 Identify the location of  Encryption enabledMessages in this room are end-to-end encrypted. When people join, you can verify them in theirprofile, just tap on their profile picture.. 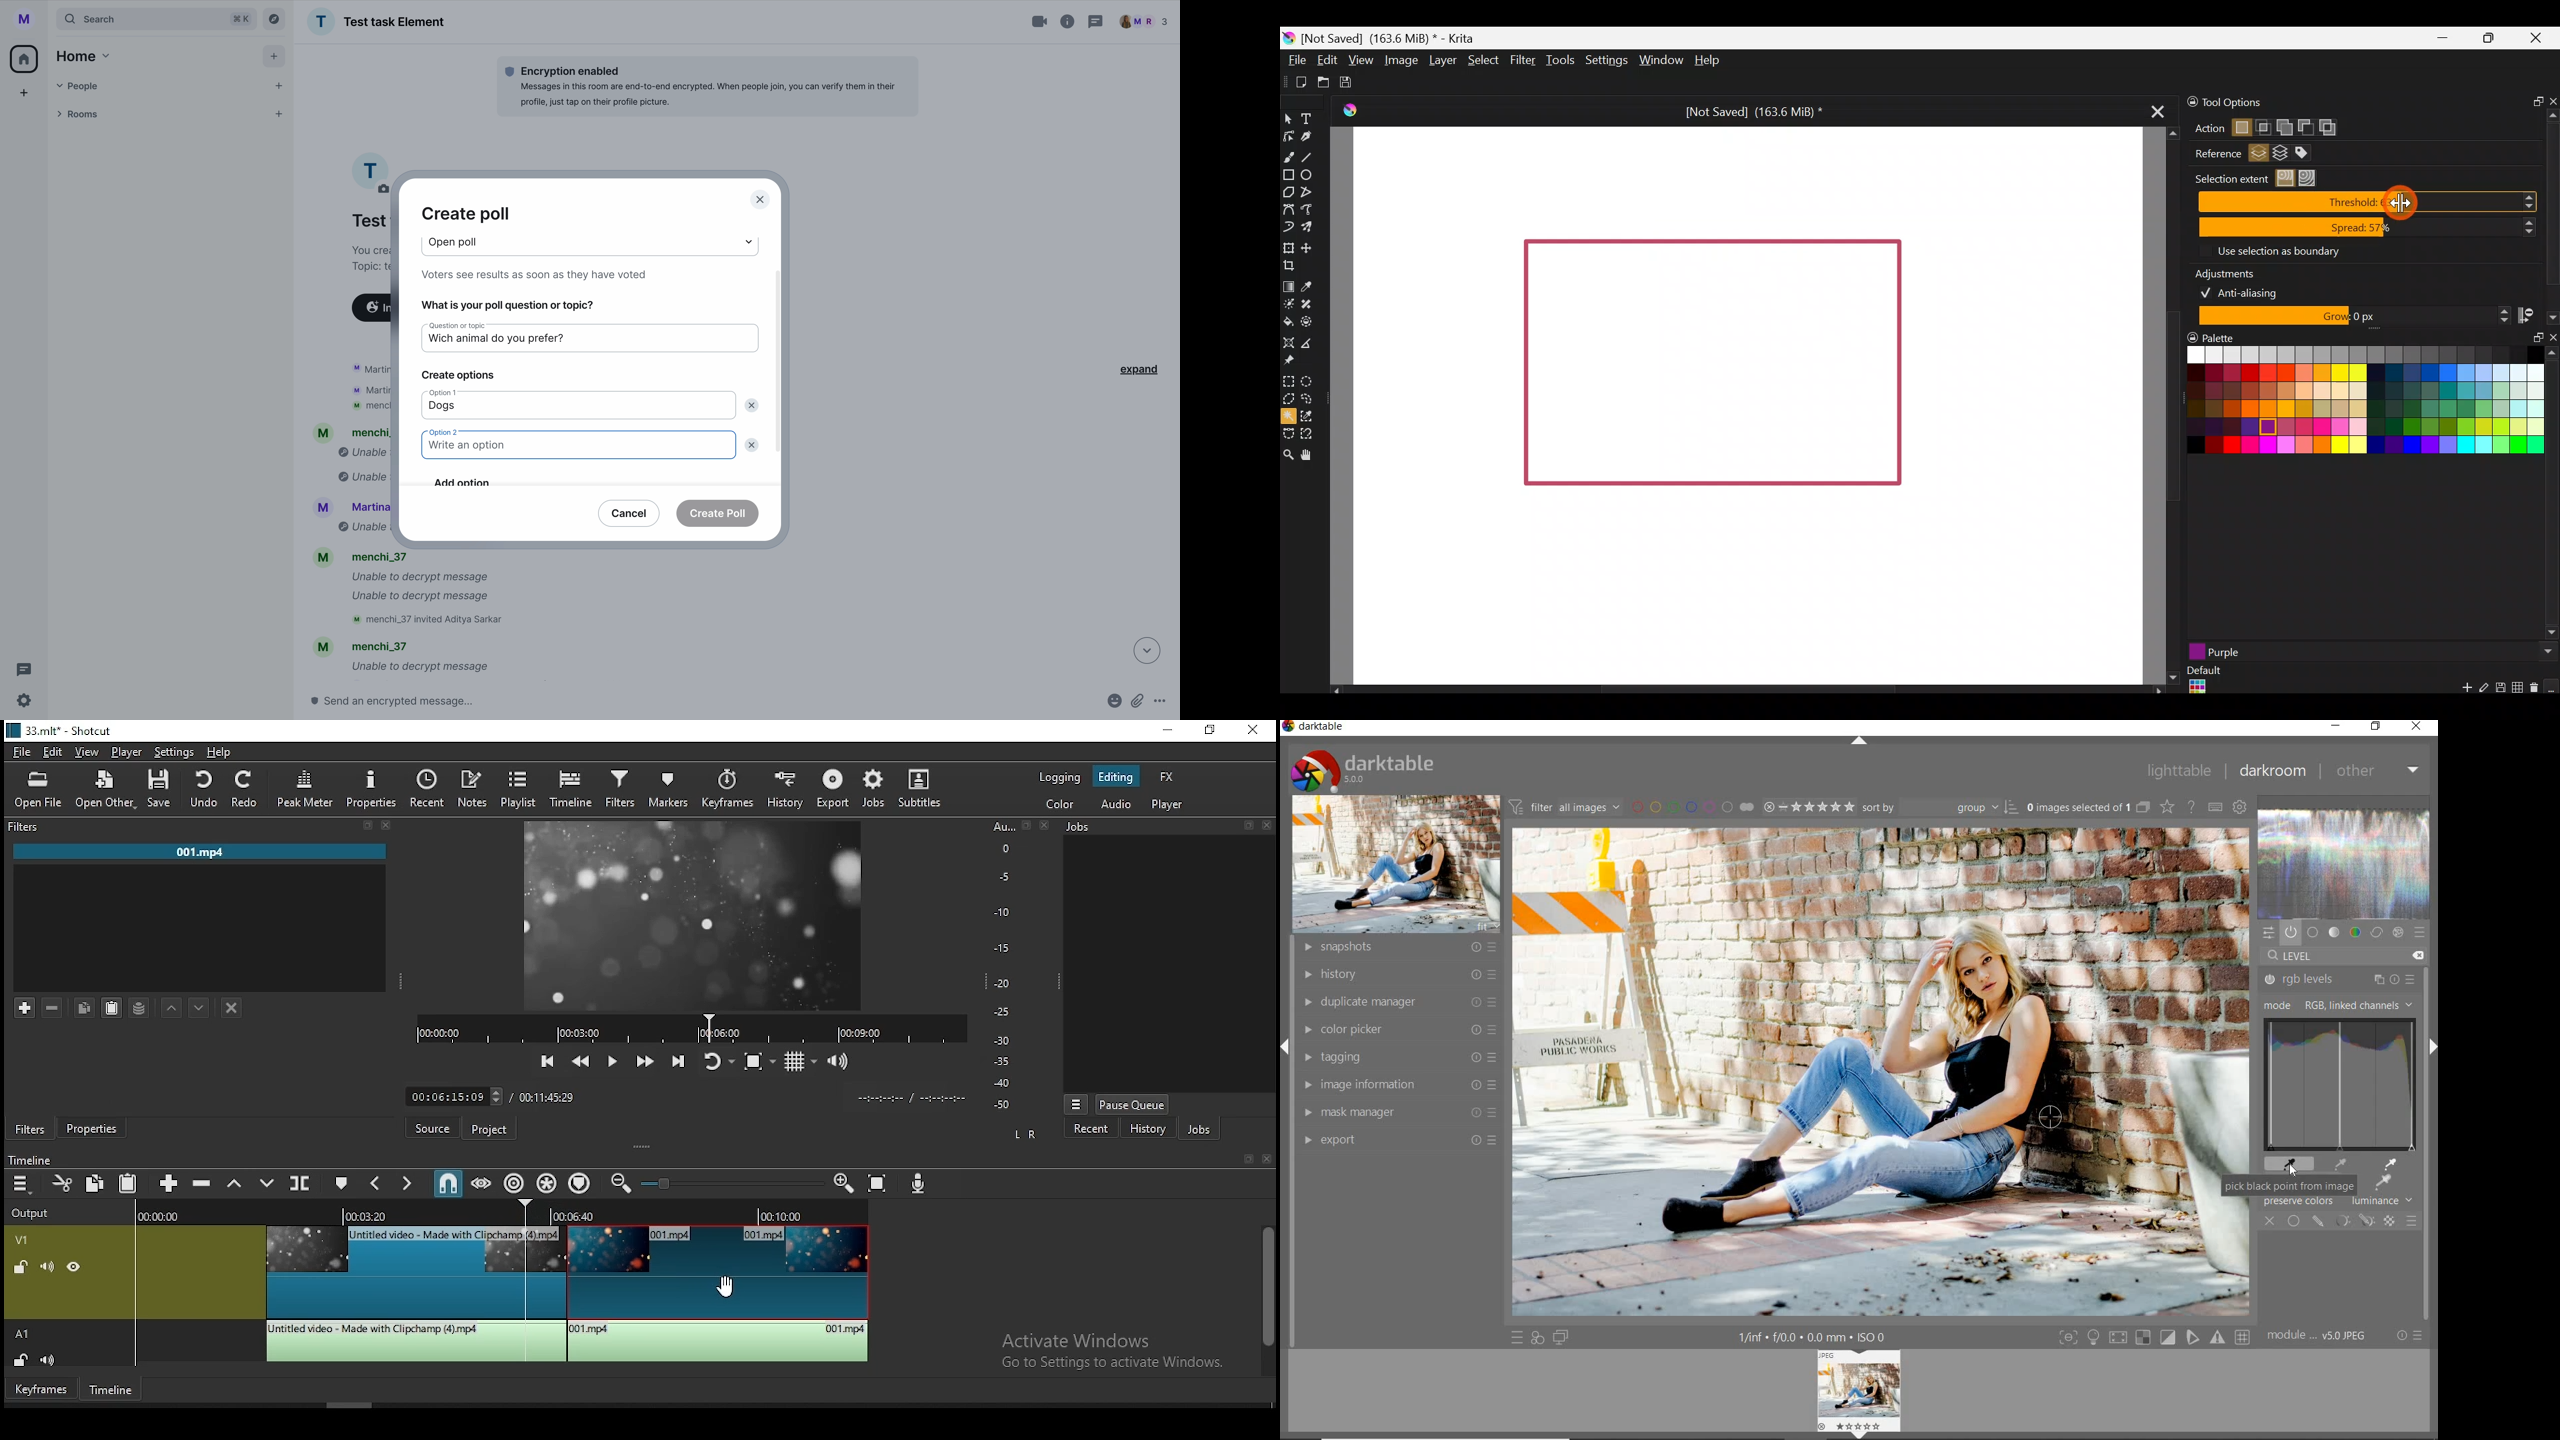
(707, 86).